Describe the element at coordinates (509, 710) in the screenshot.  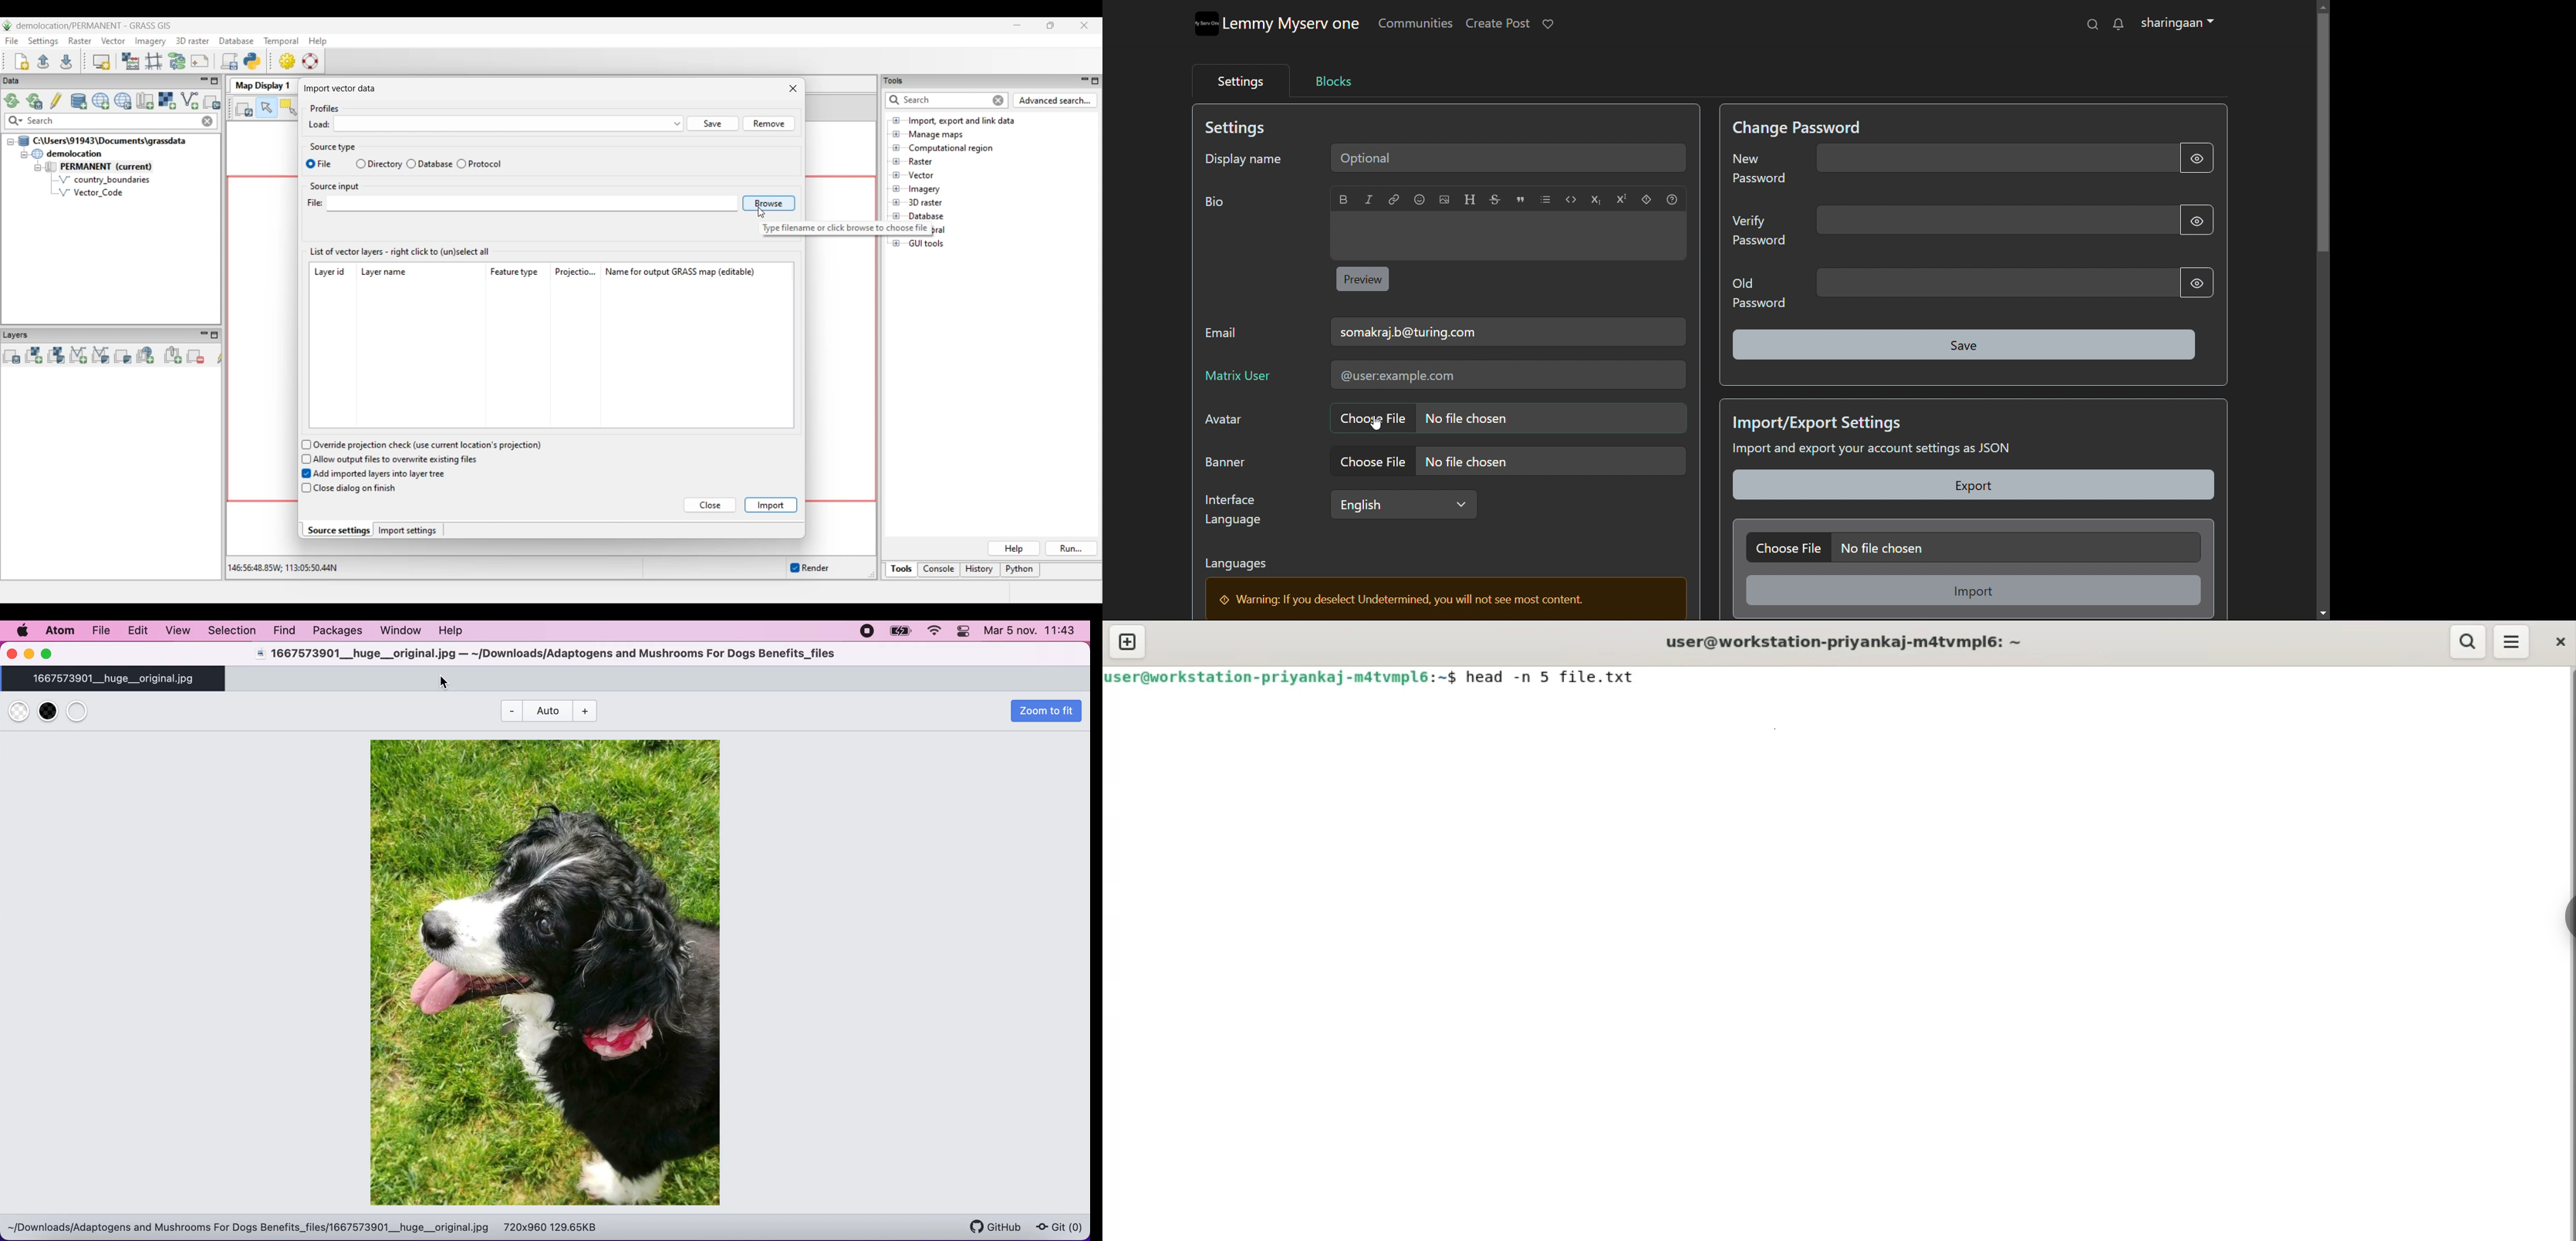
I see `zoom out` at that location.